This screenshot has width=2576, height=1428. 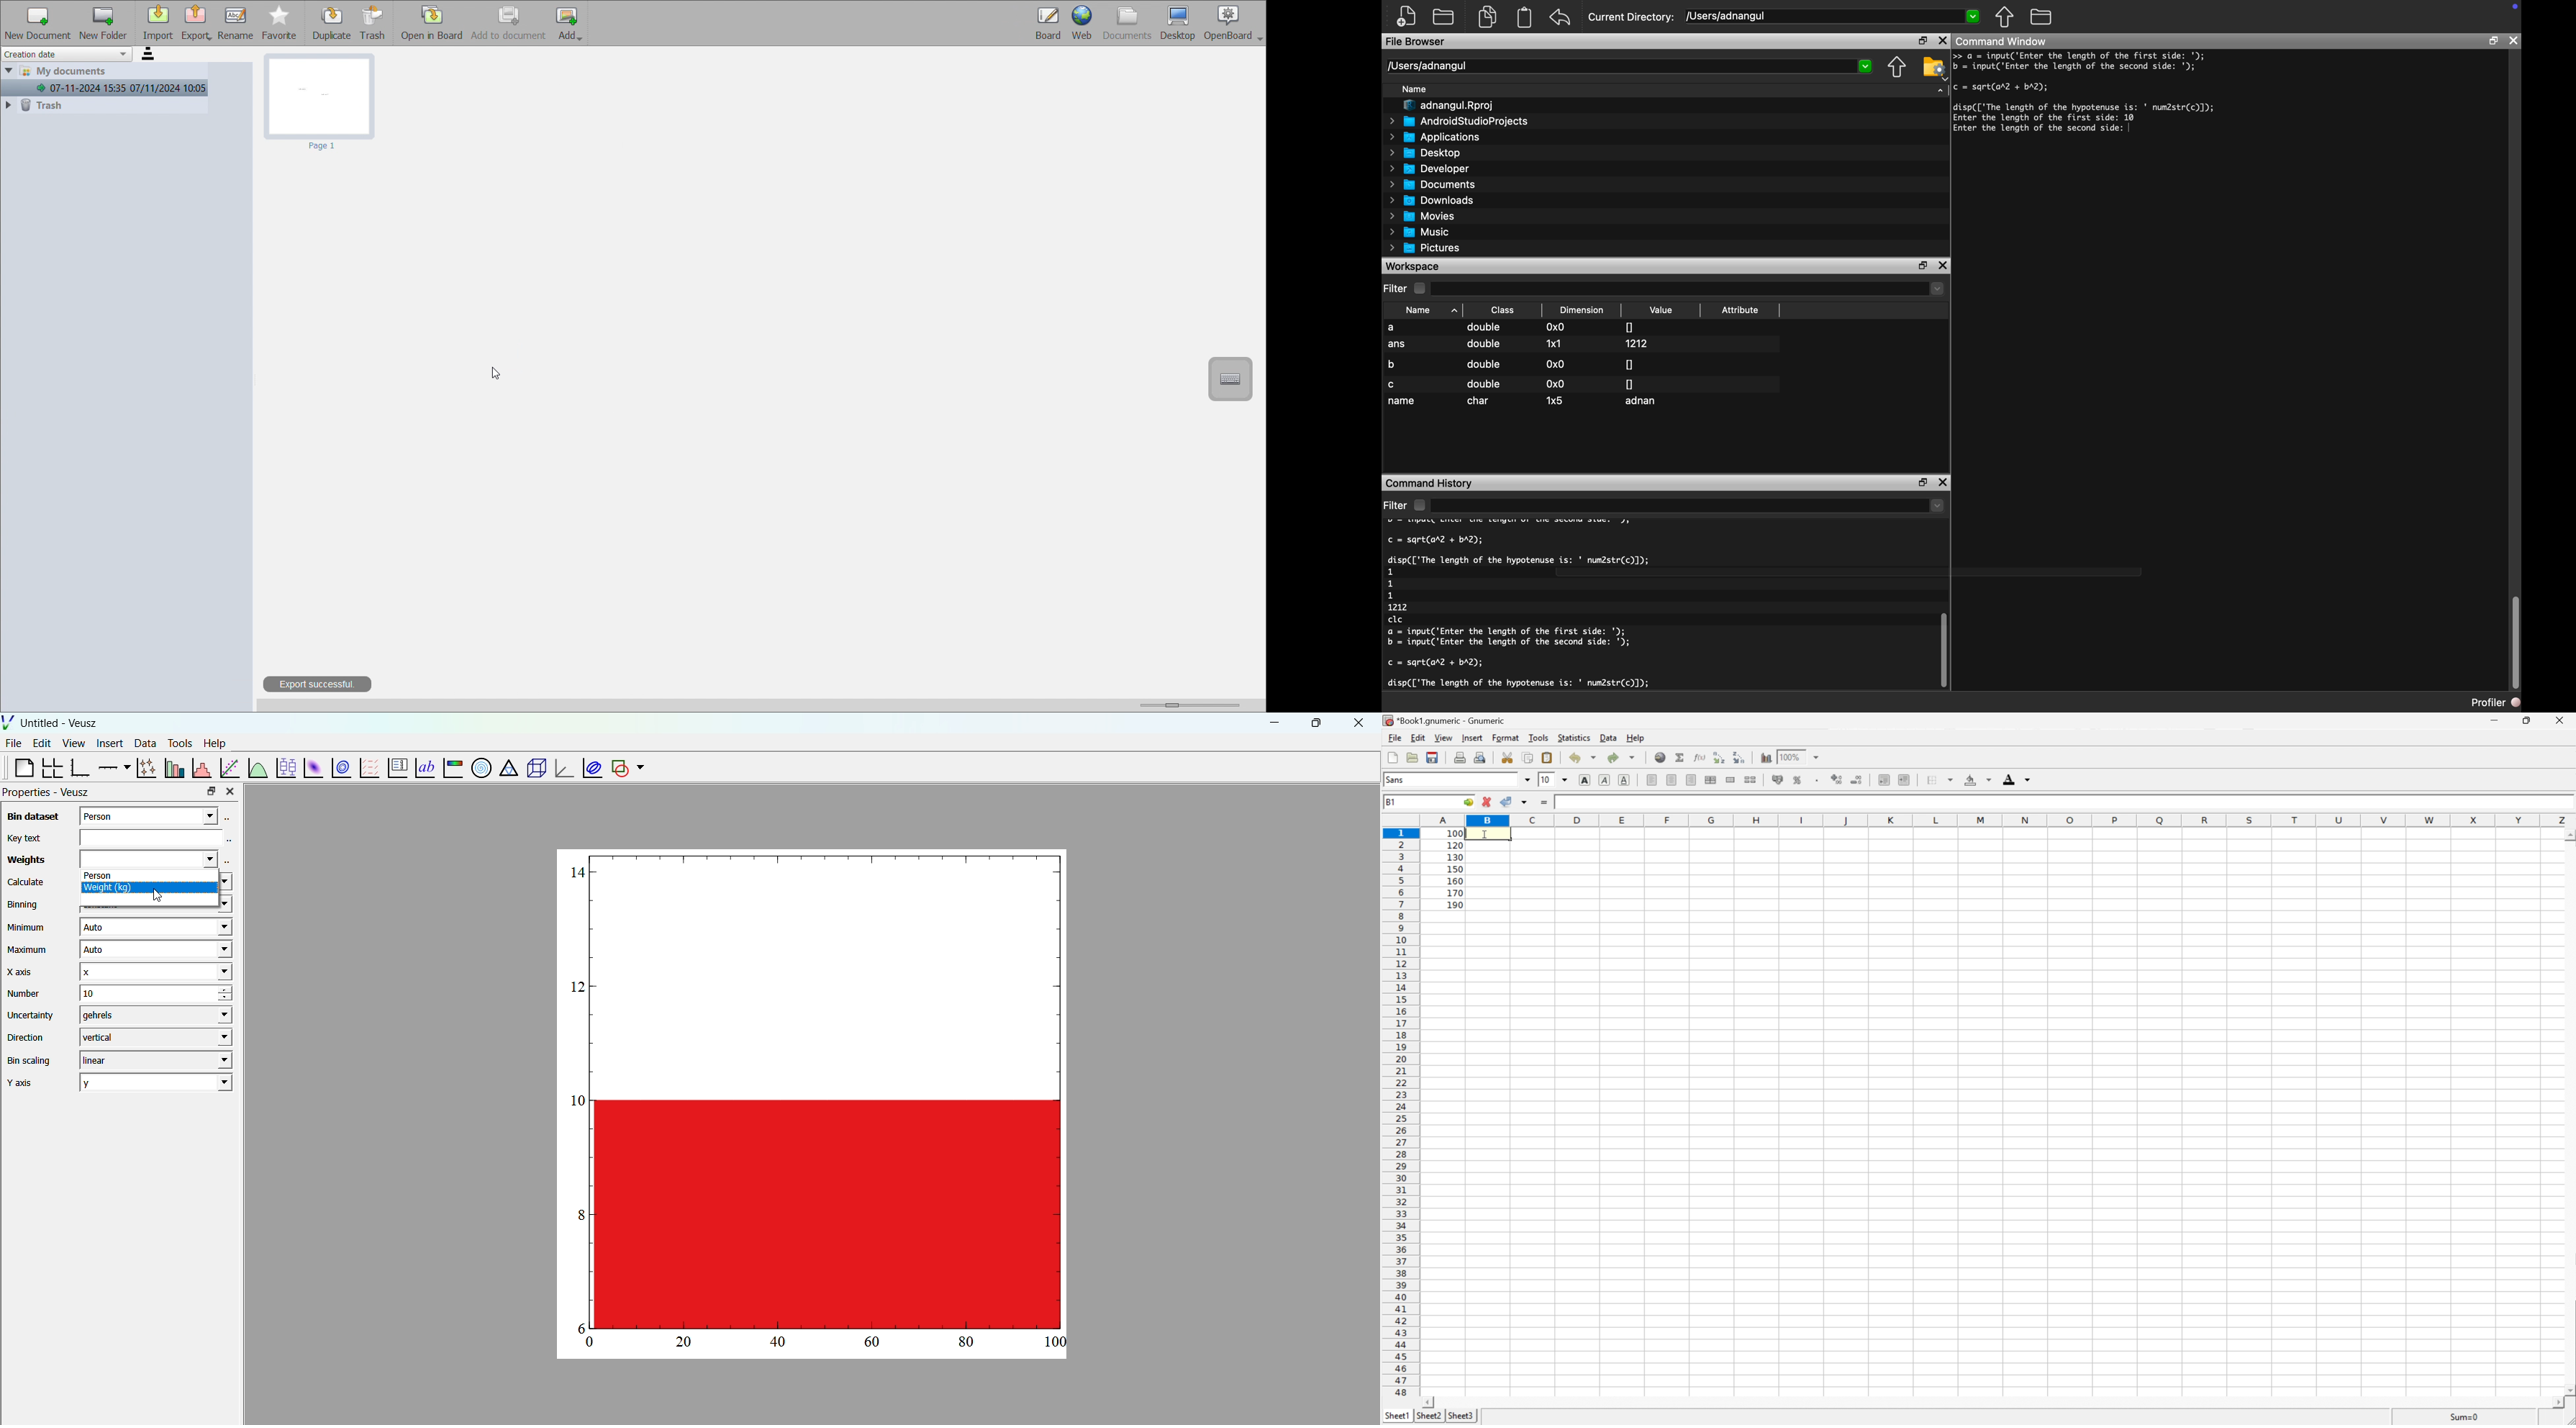 What do you see at coordinates (1619, 758) in the screenshot?
I see `Redo` at bounding box center [1619, 758].